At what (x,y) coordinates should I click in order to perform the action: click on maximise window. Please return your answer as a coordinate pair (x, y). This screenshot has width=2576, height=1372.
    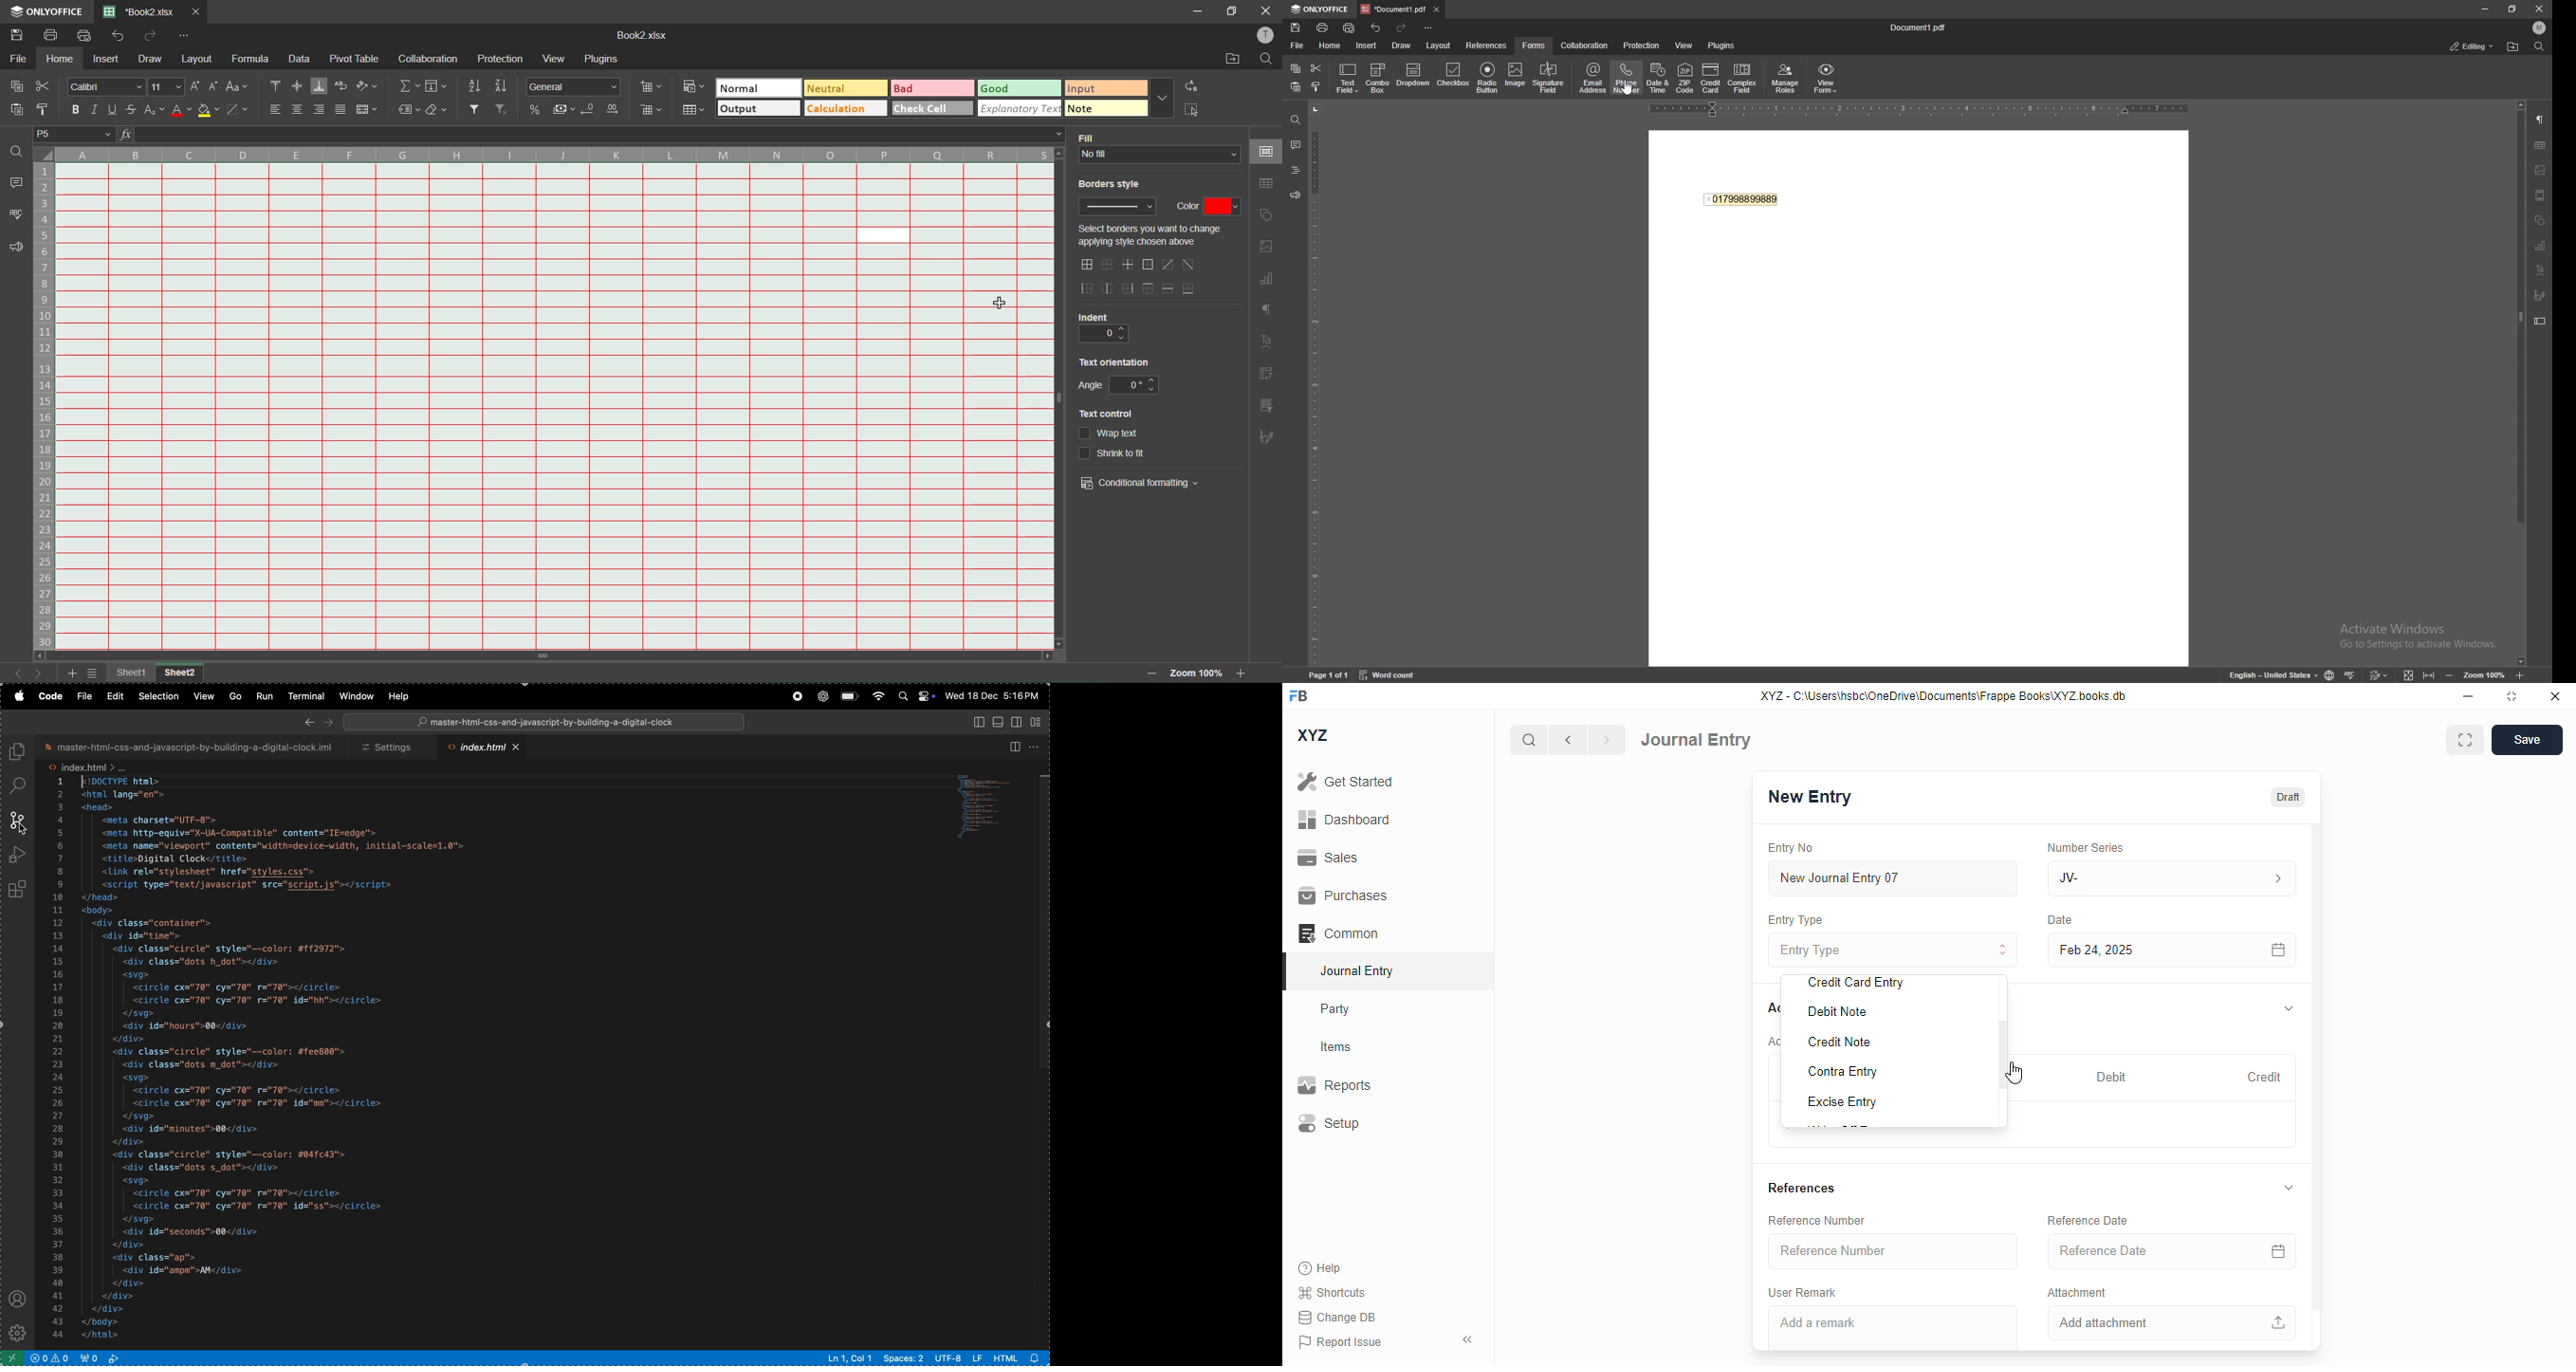
    Looking at the image, I should click on (2465, 740).